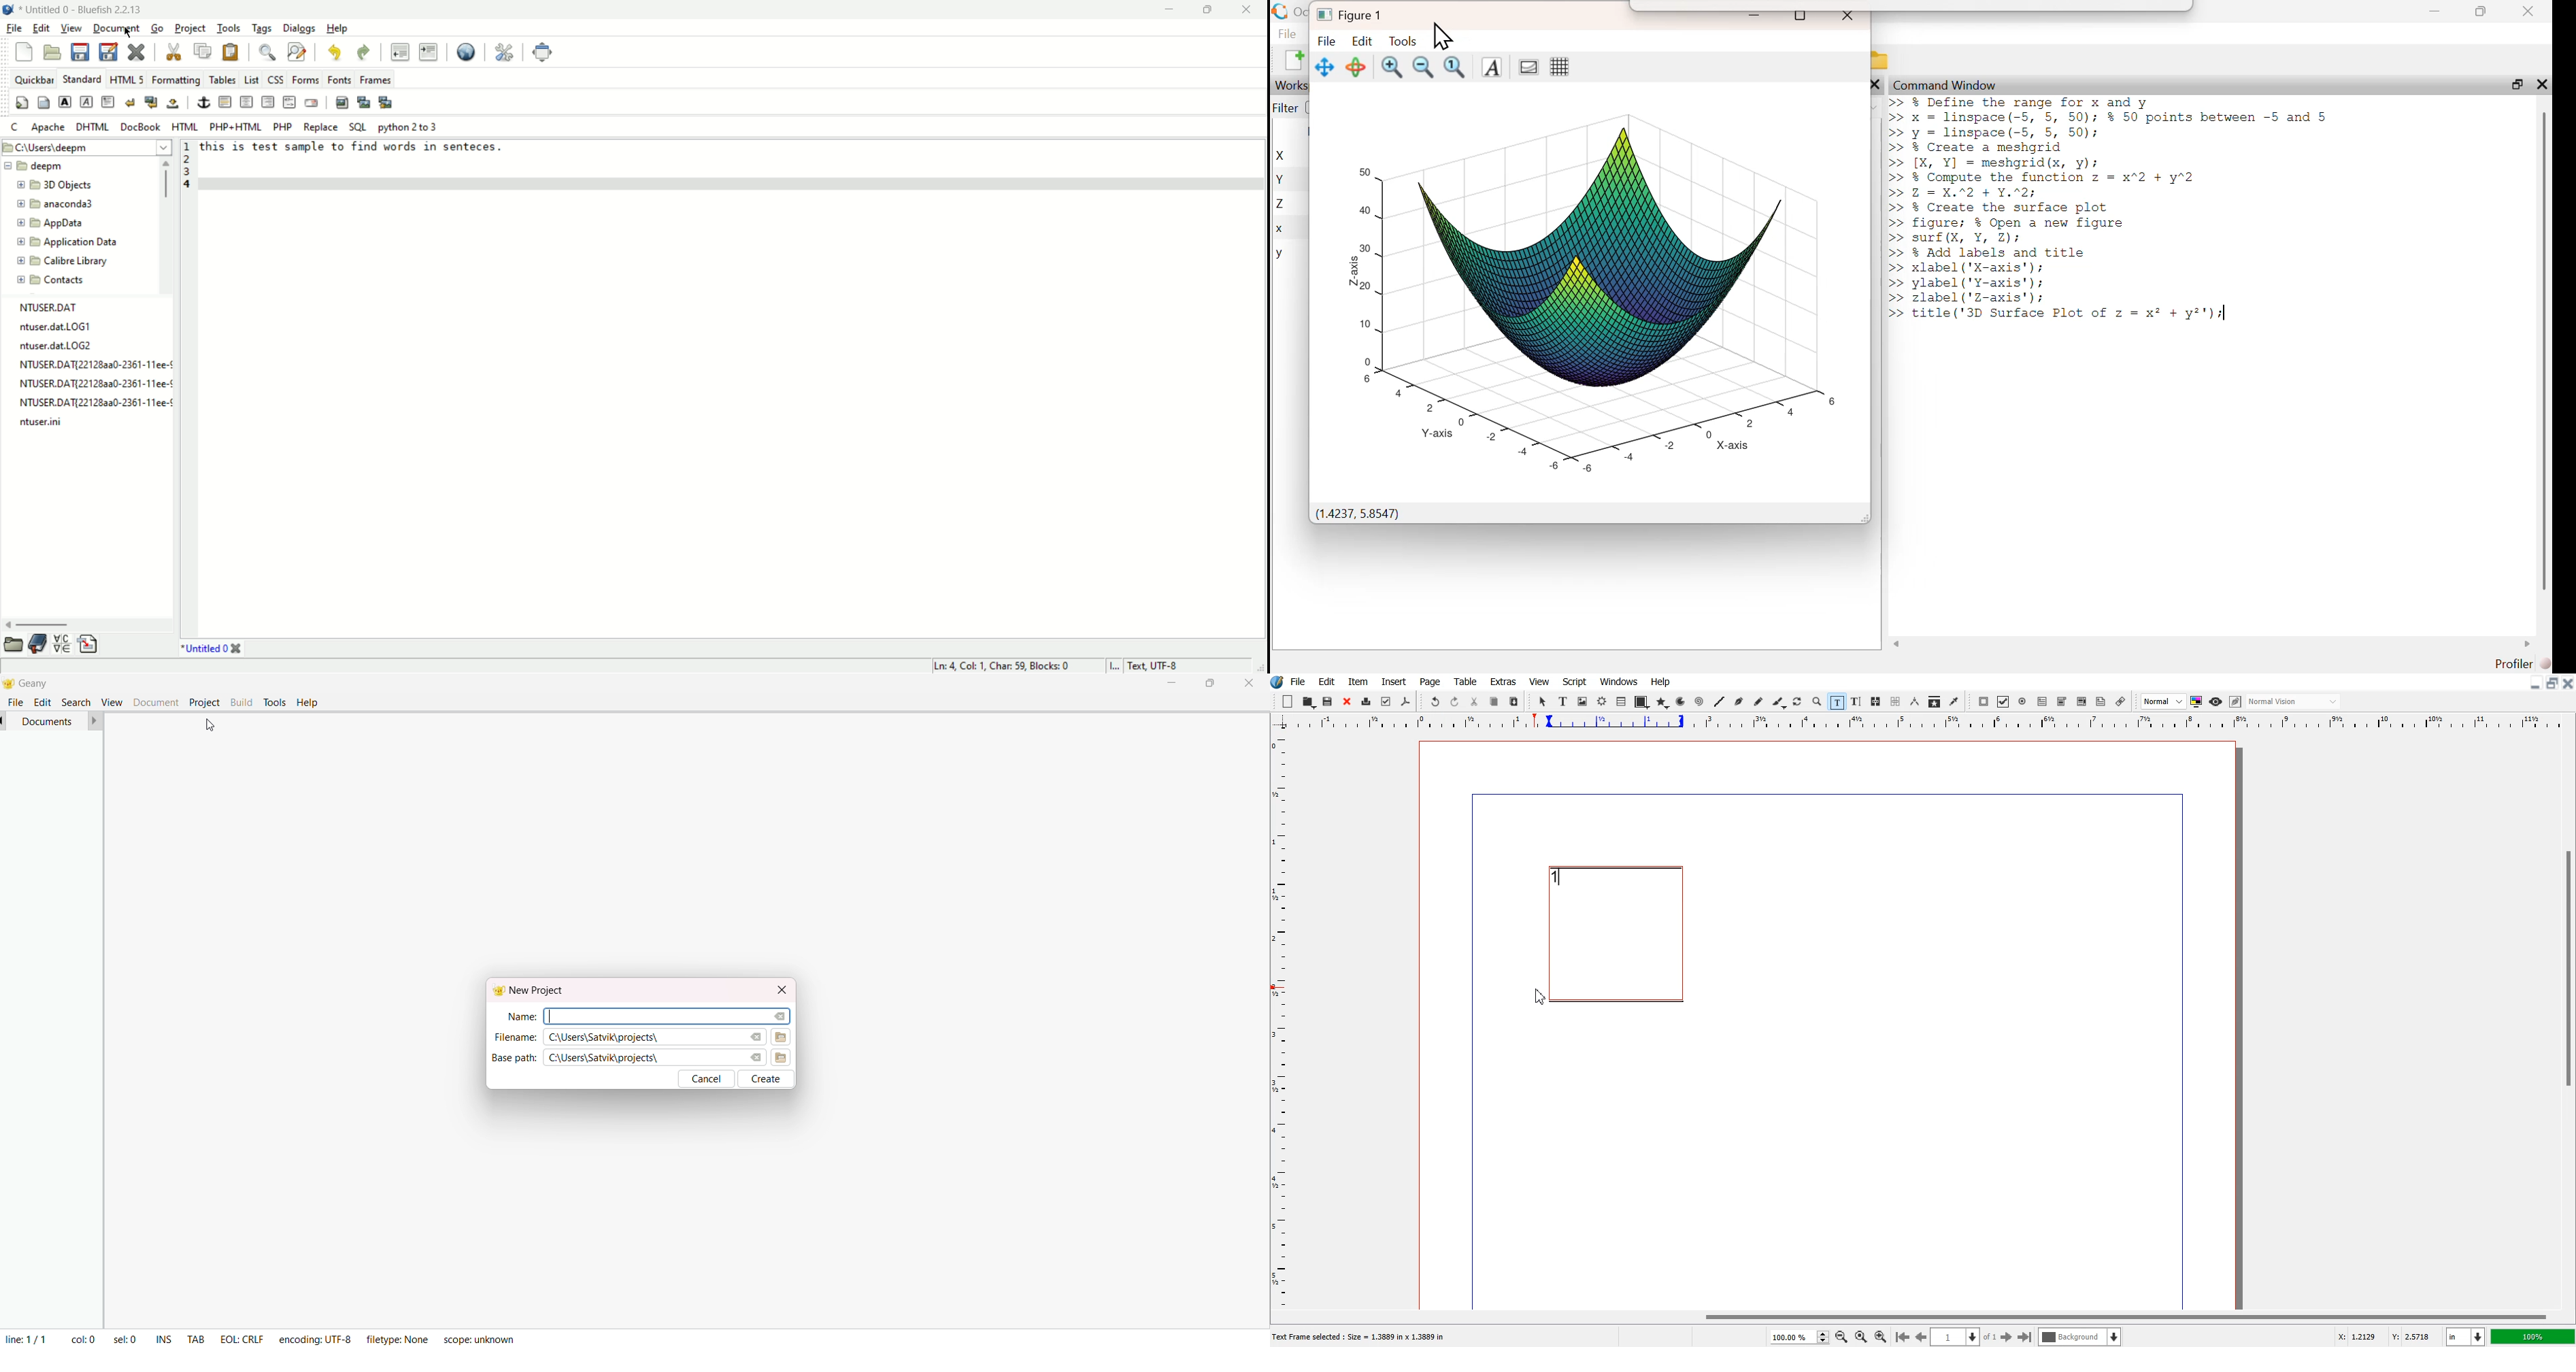  I want to click on Geany logo, so click(492, 990).